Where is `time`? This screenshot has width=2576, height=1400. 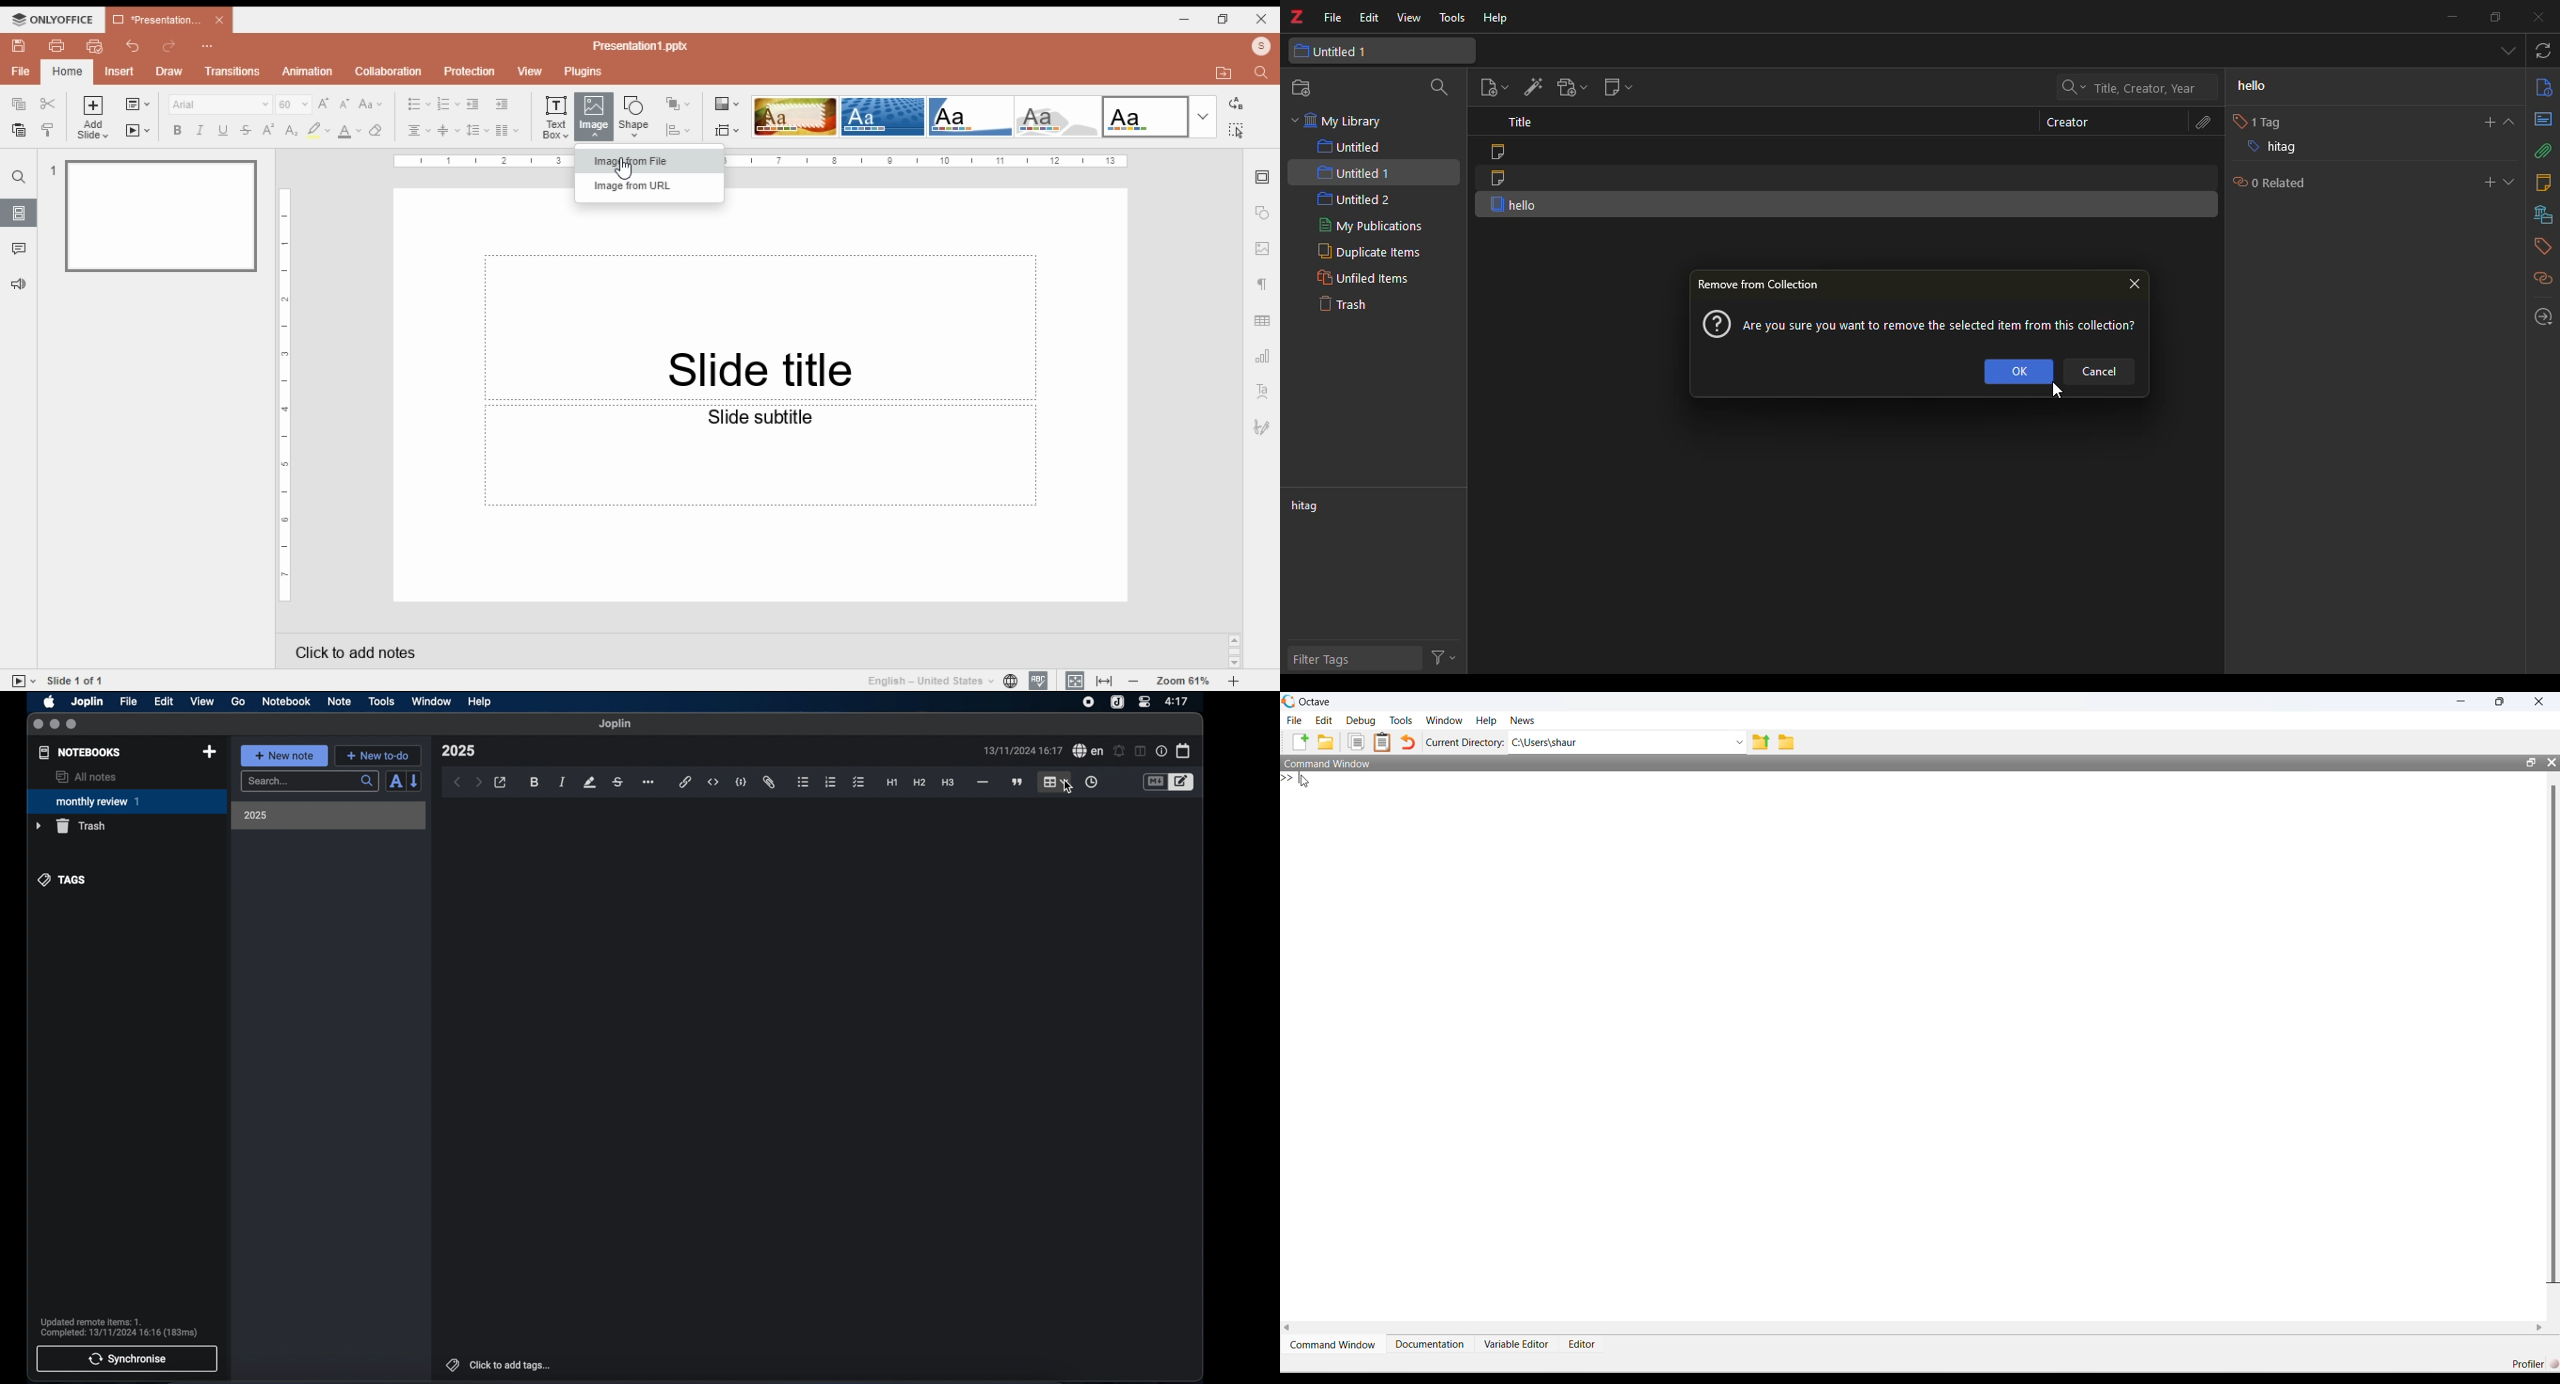
time is located at coordinates (1178, 701).